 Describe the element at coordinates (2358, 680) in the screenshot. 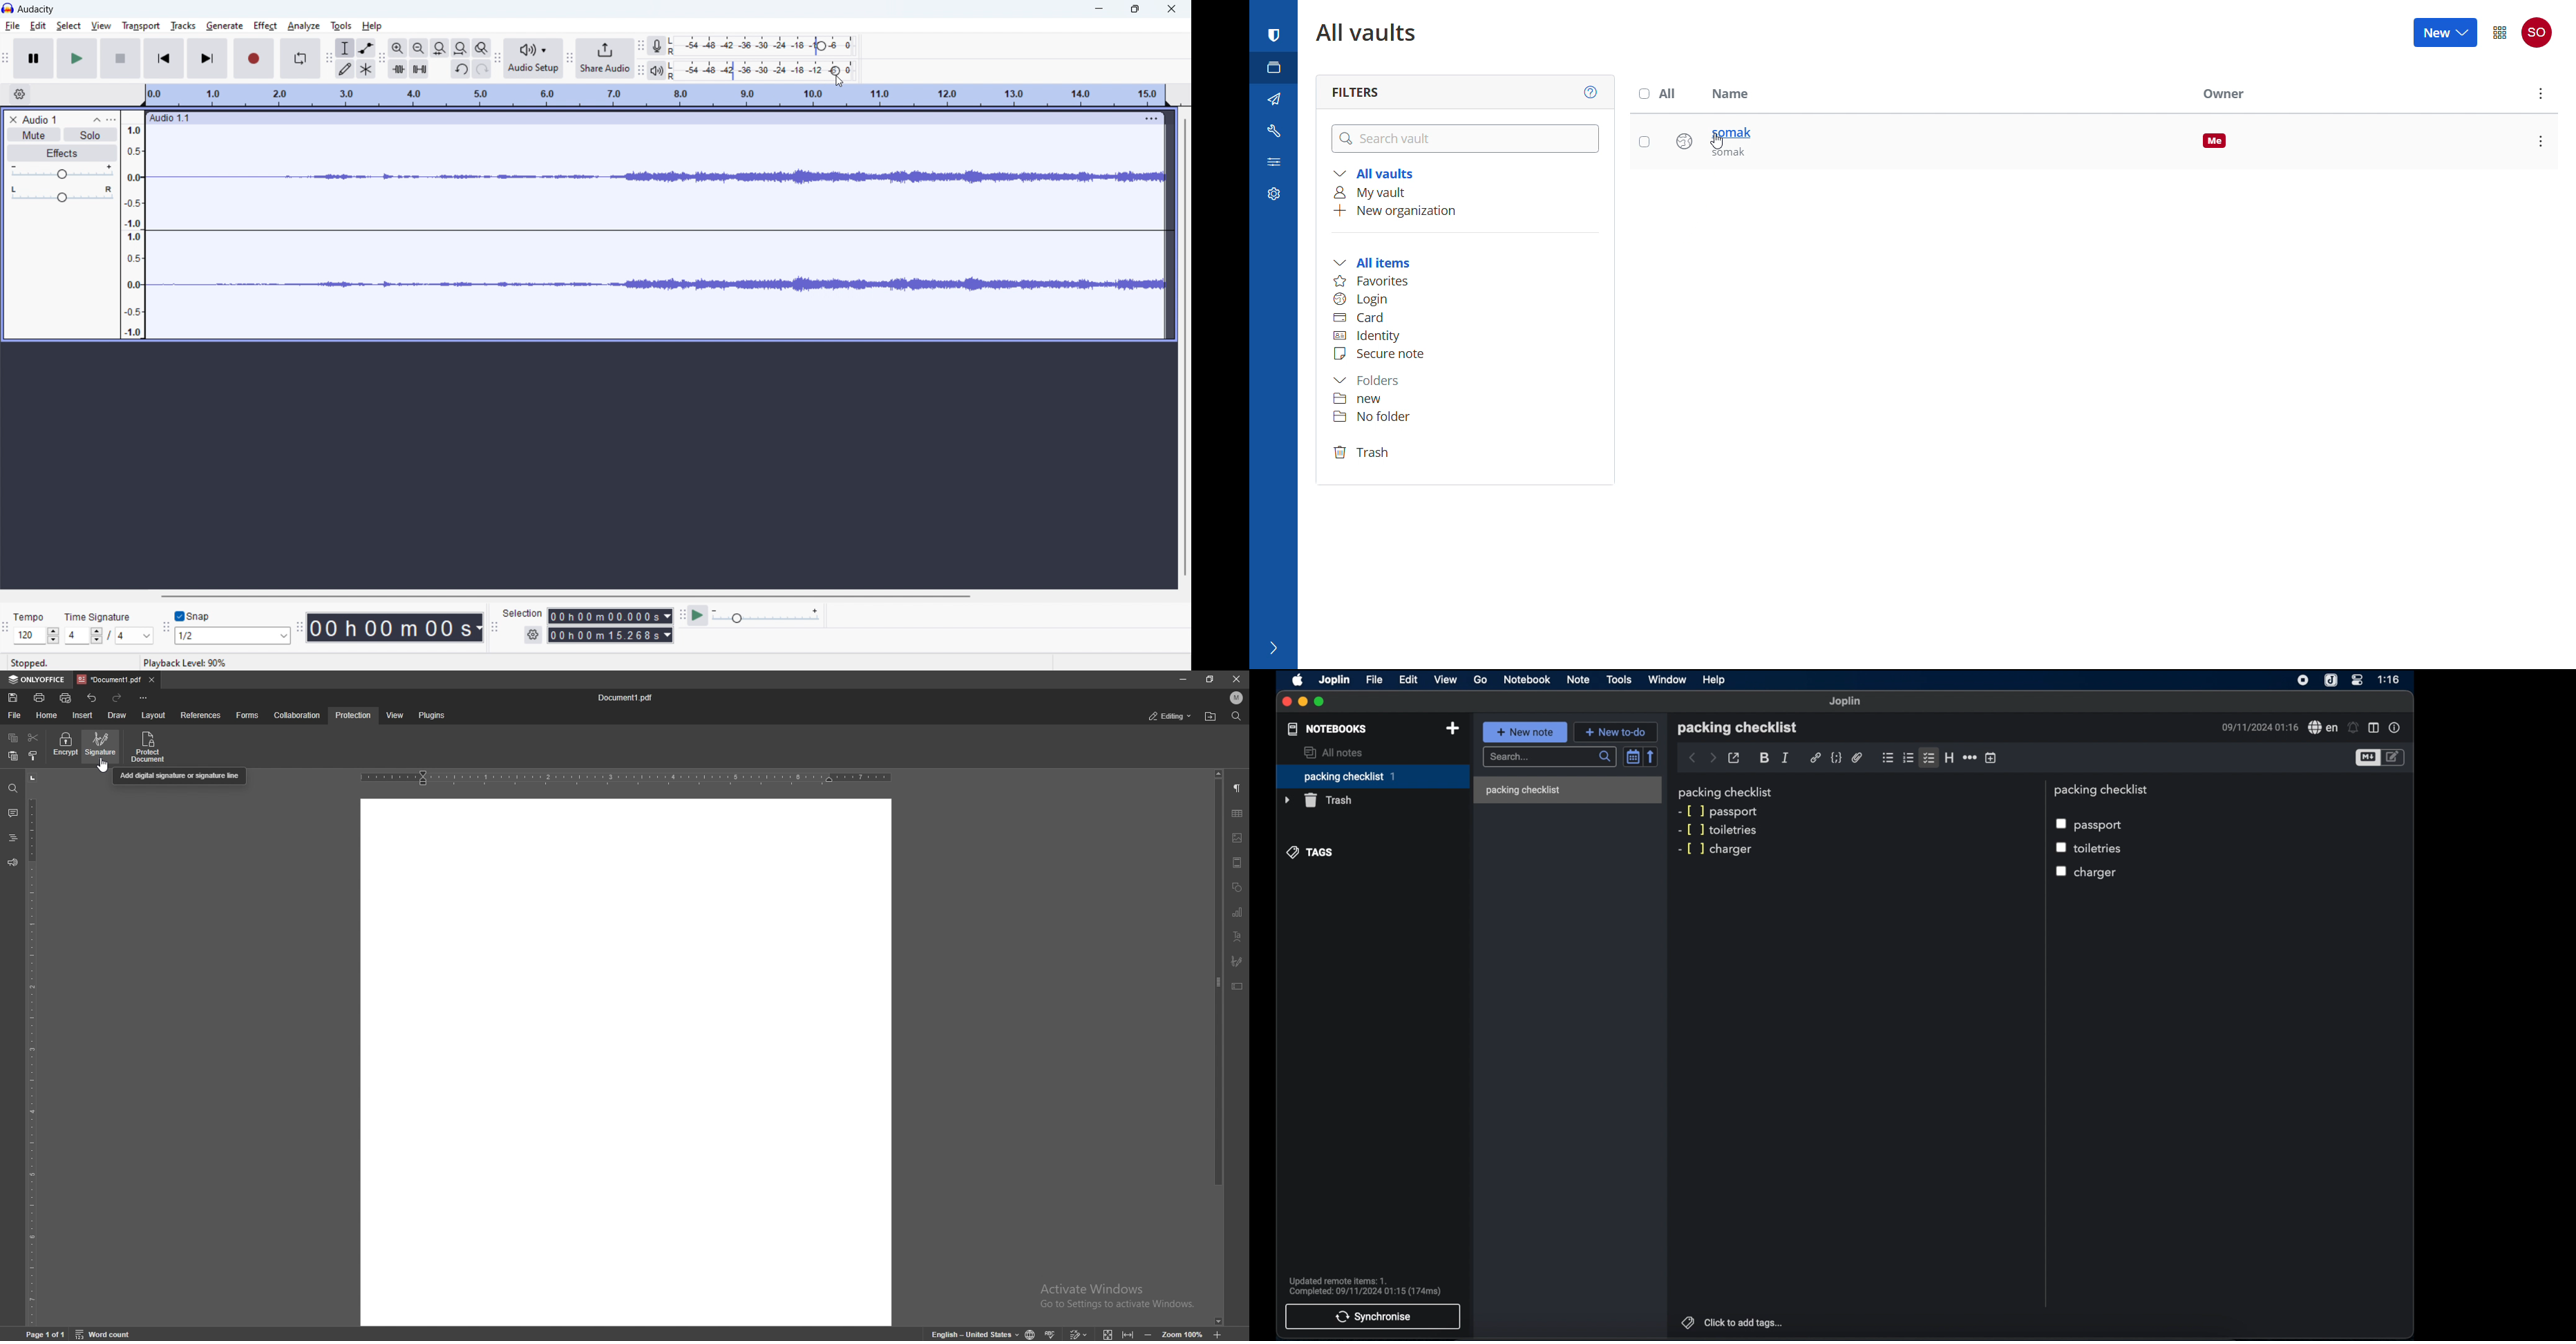

I see `control center` at that location.